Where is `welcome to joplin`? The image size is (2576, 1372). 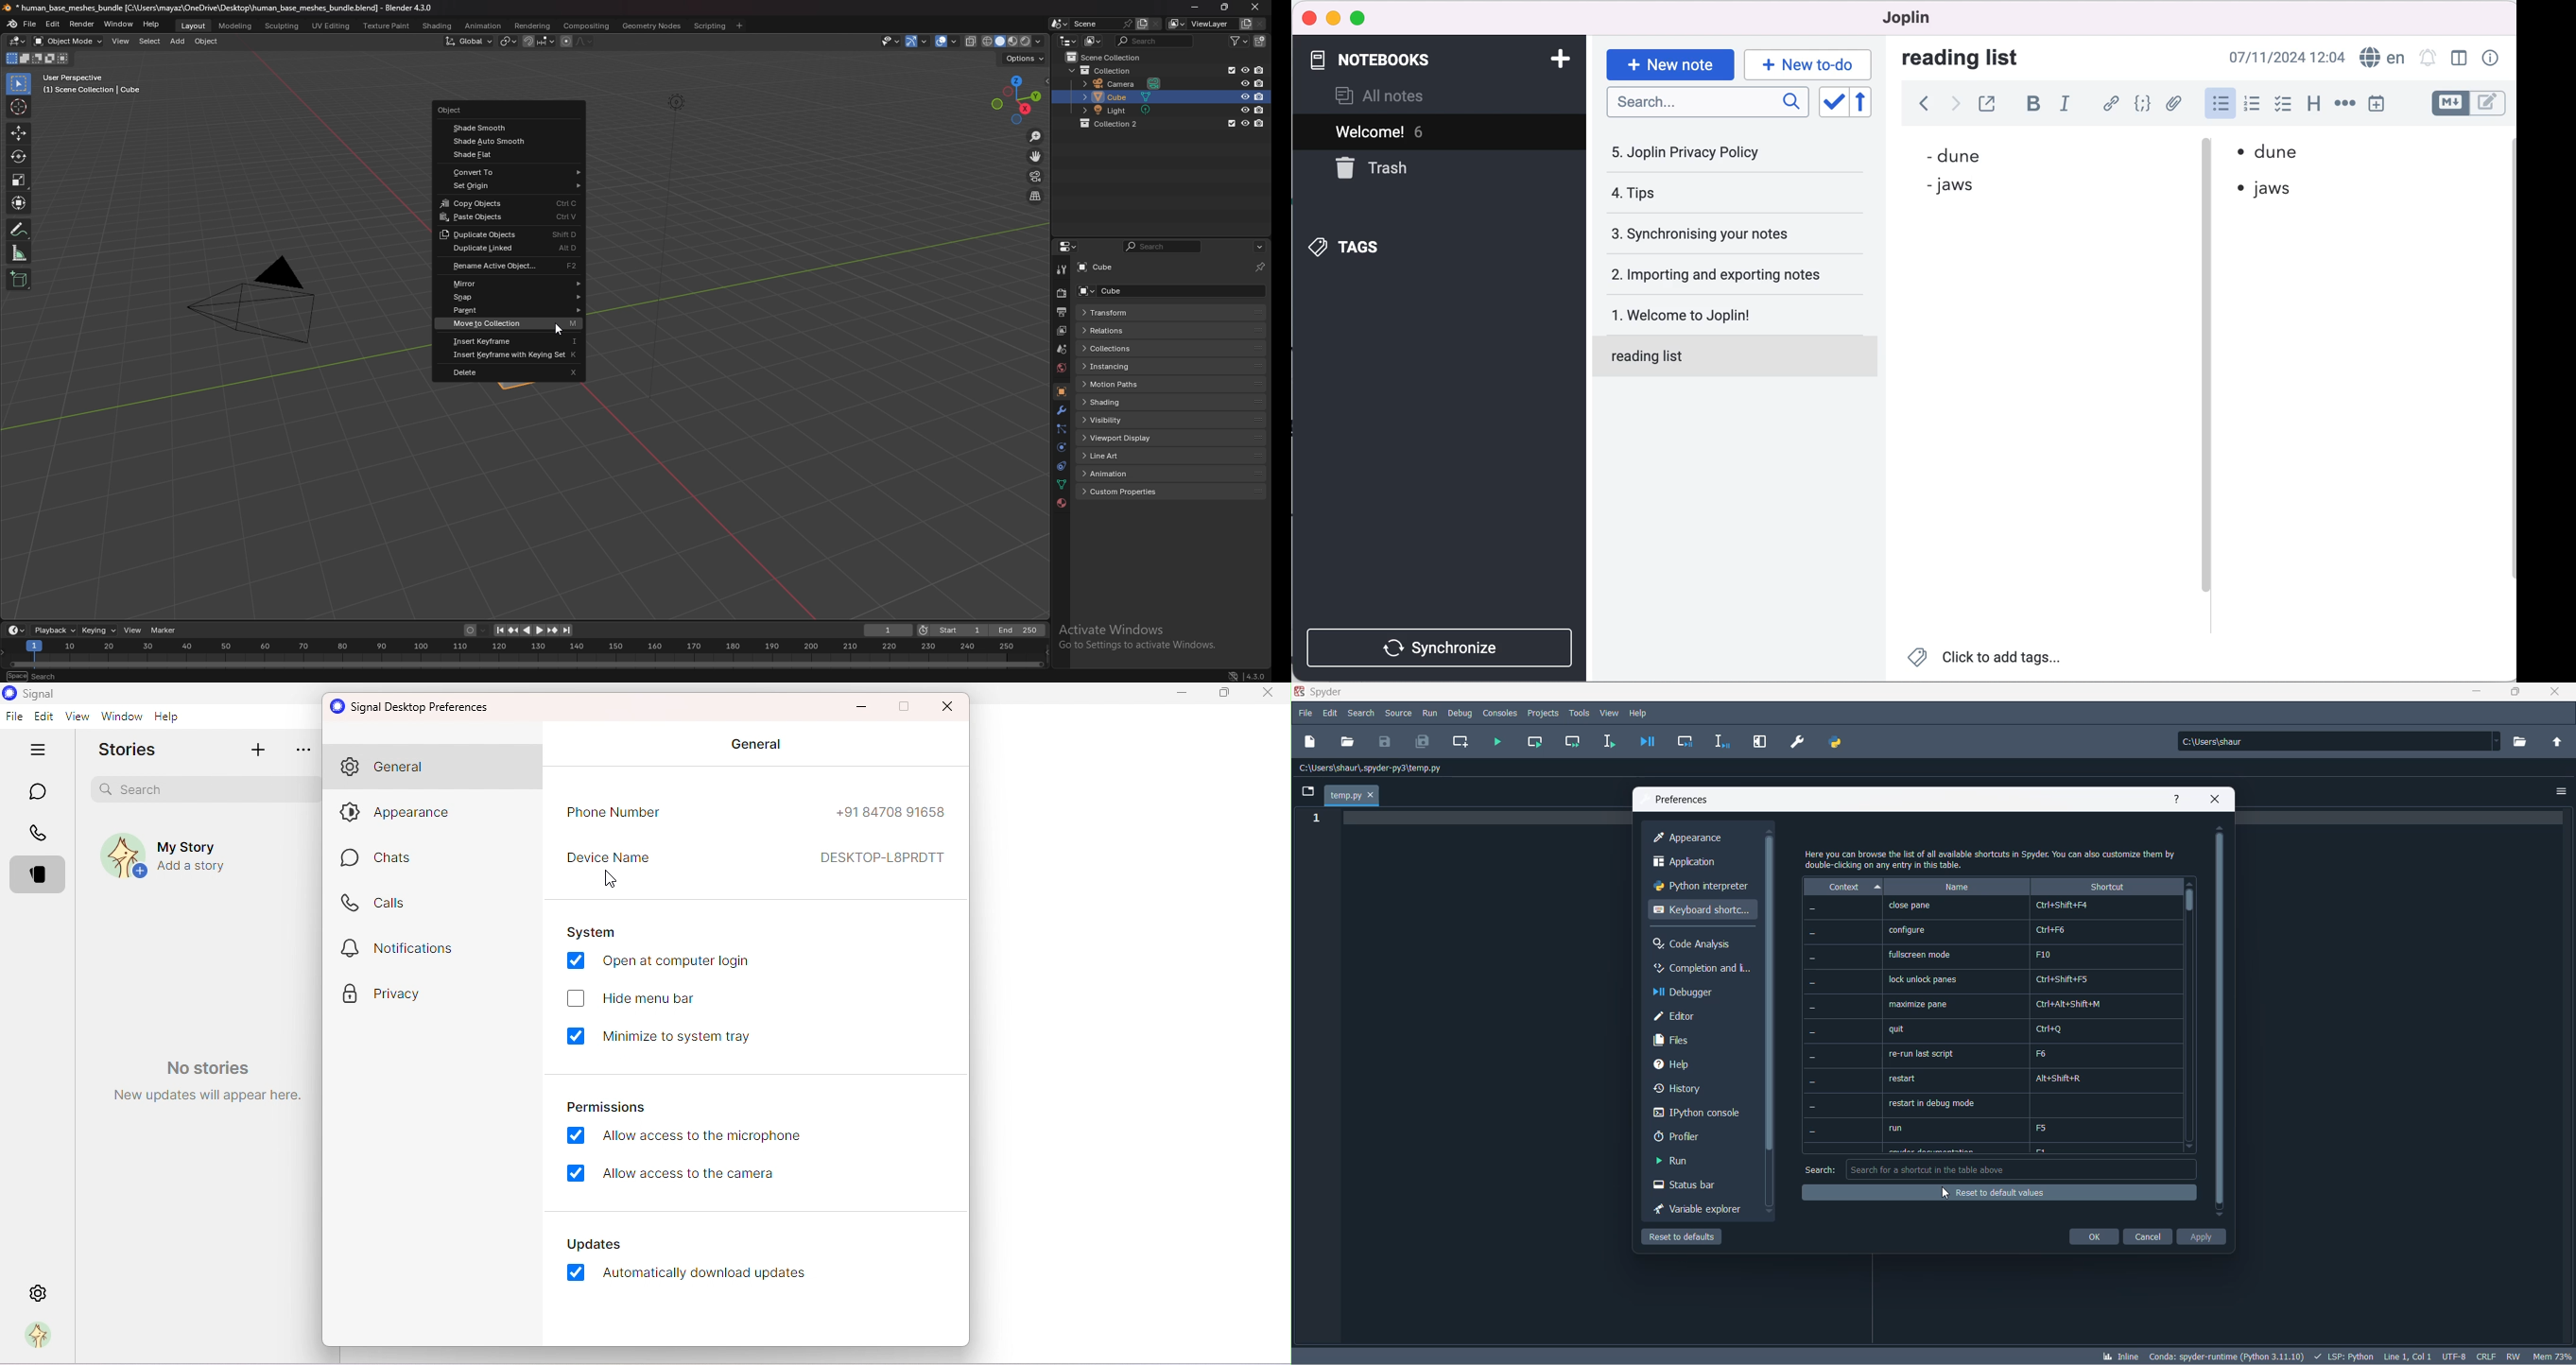
welcome to joplin is located at coordinates (1739, 309).